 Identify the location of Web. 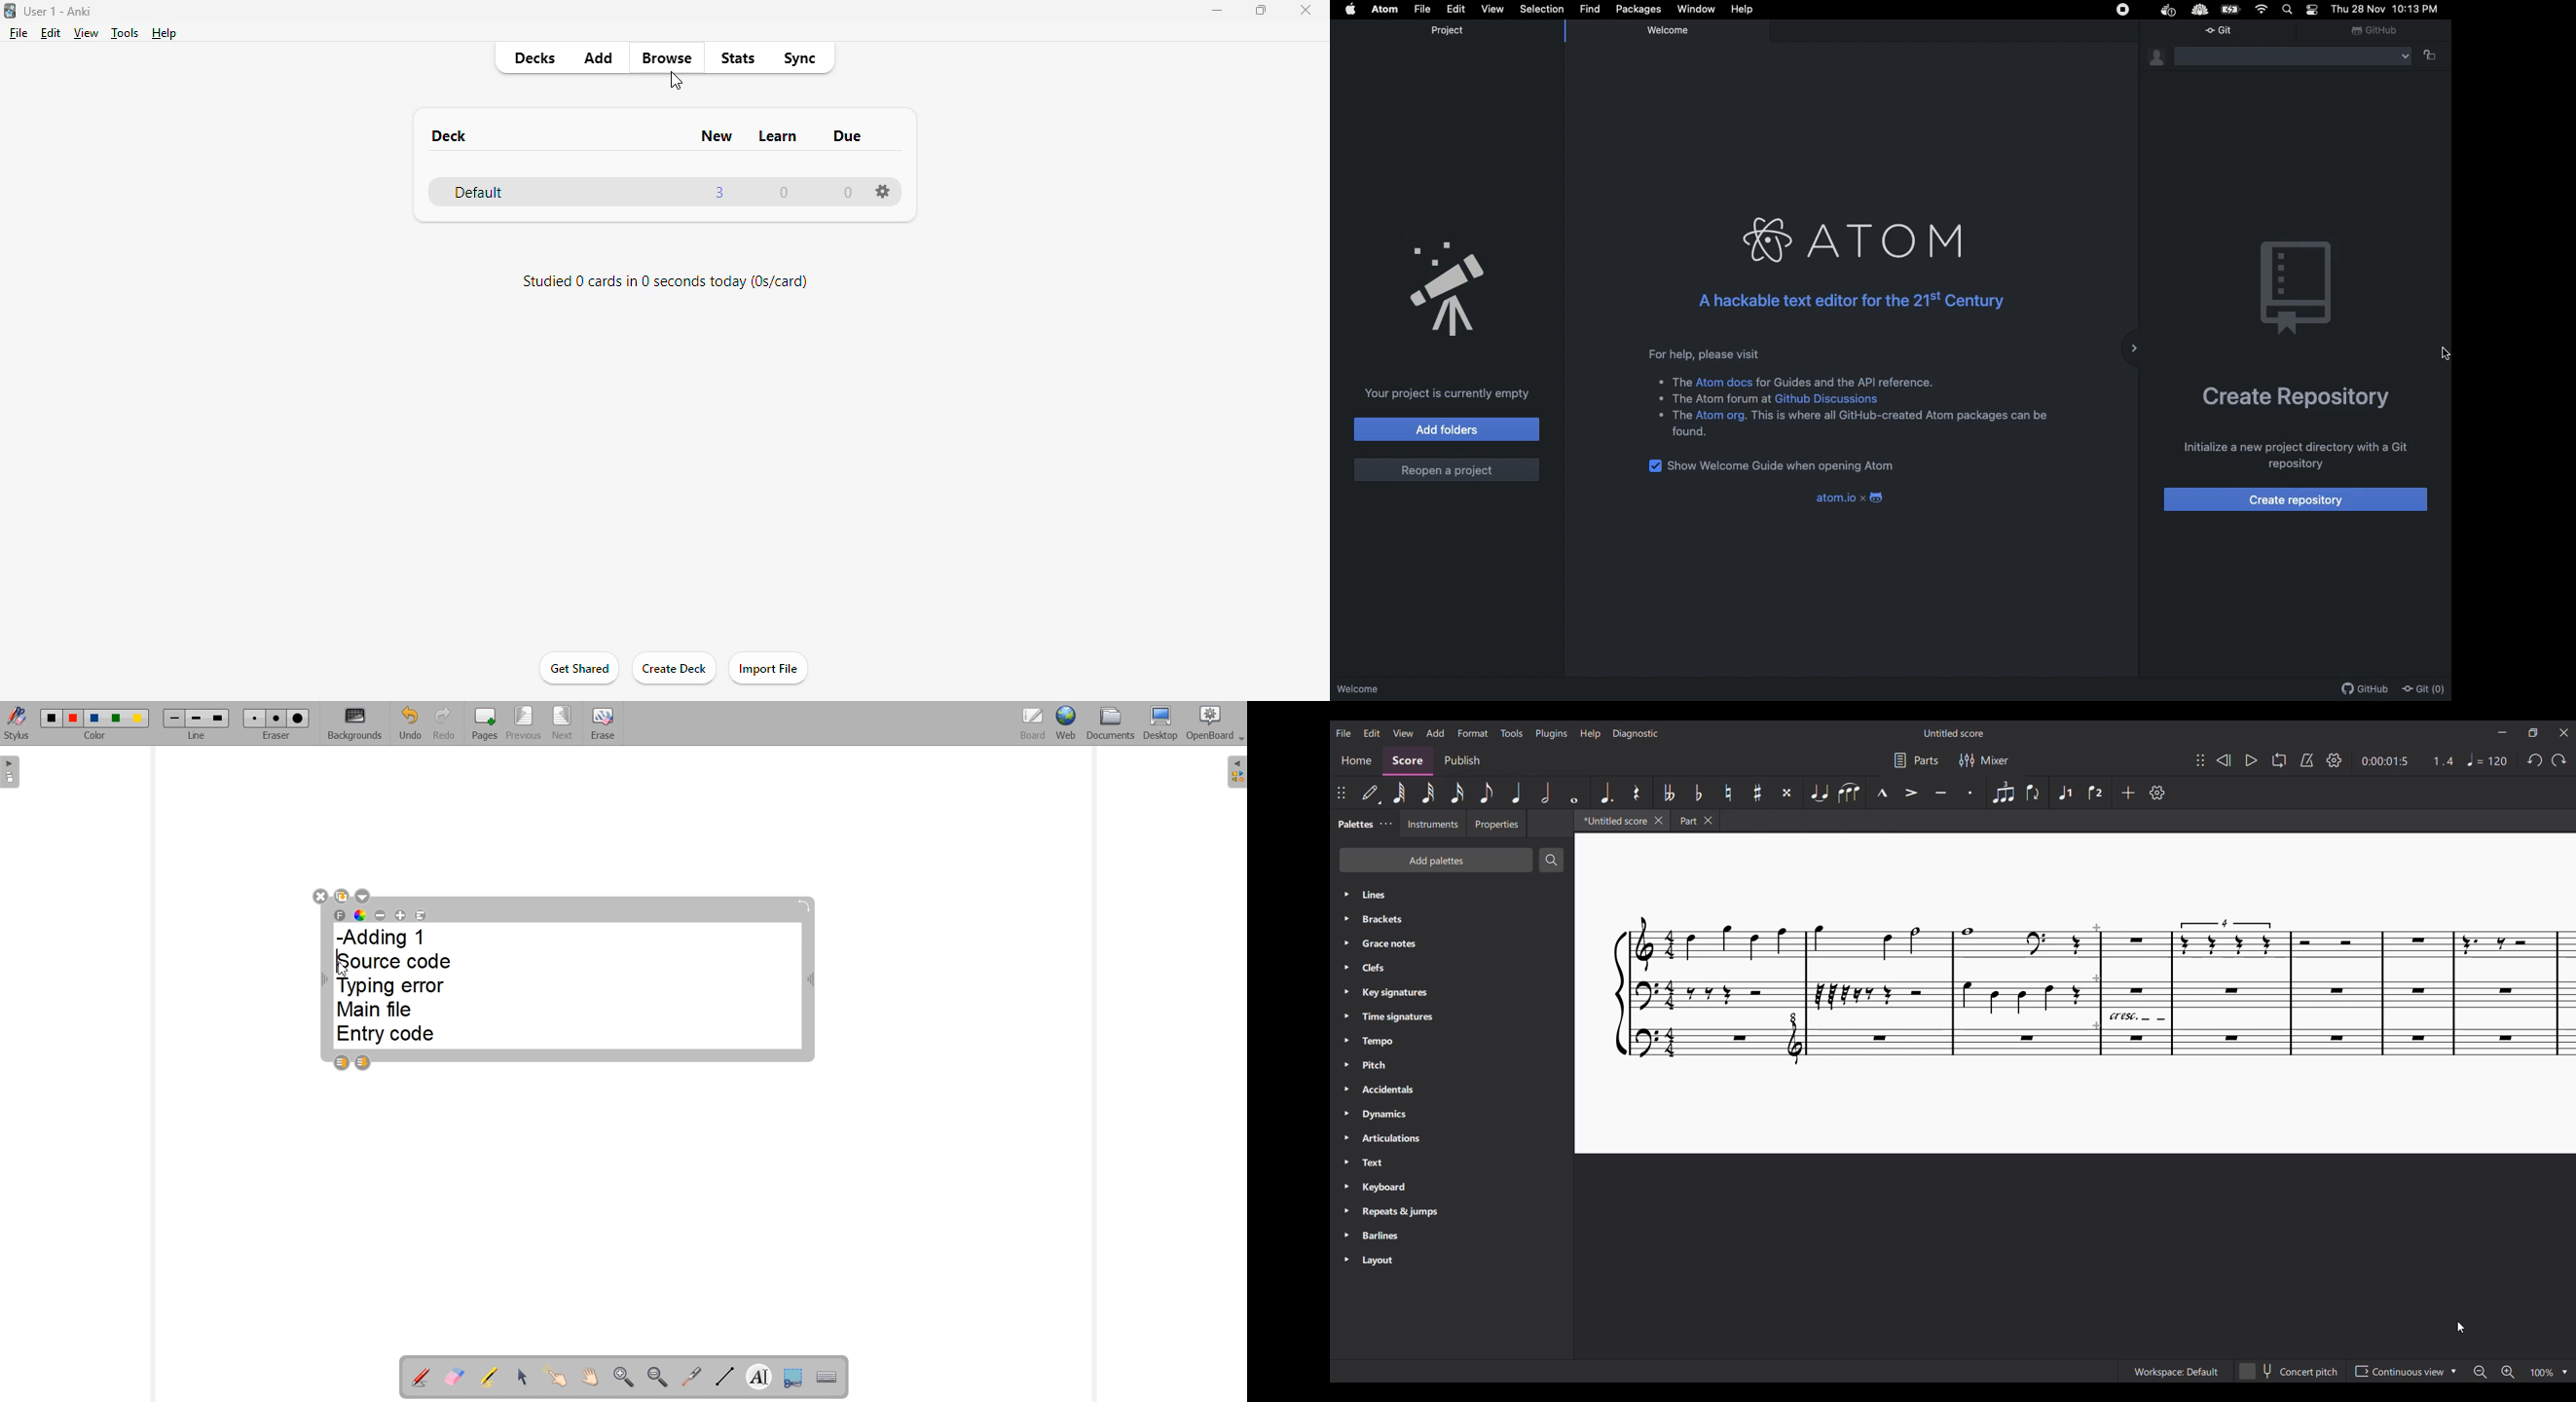
(1066, 724).